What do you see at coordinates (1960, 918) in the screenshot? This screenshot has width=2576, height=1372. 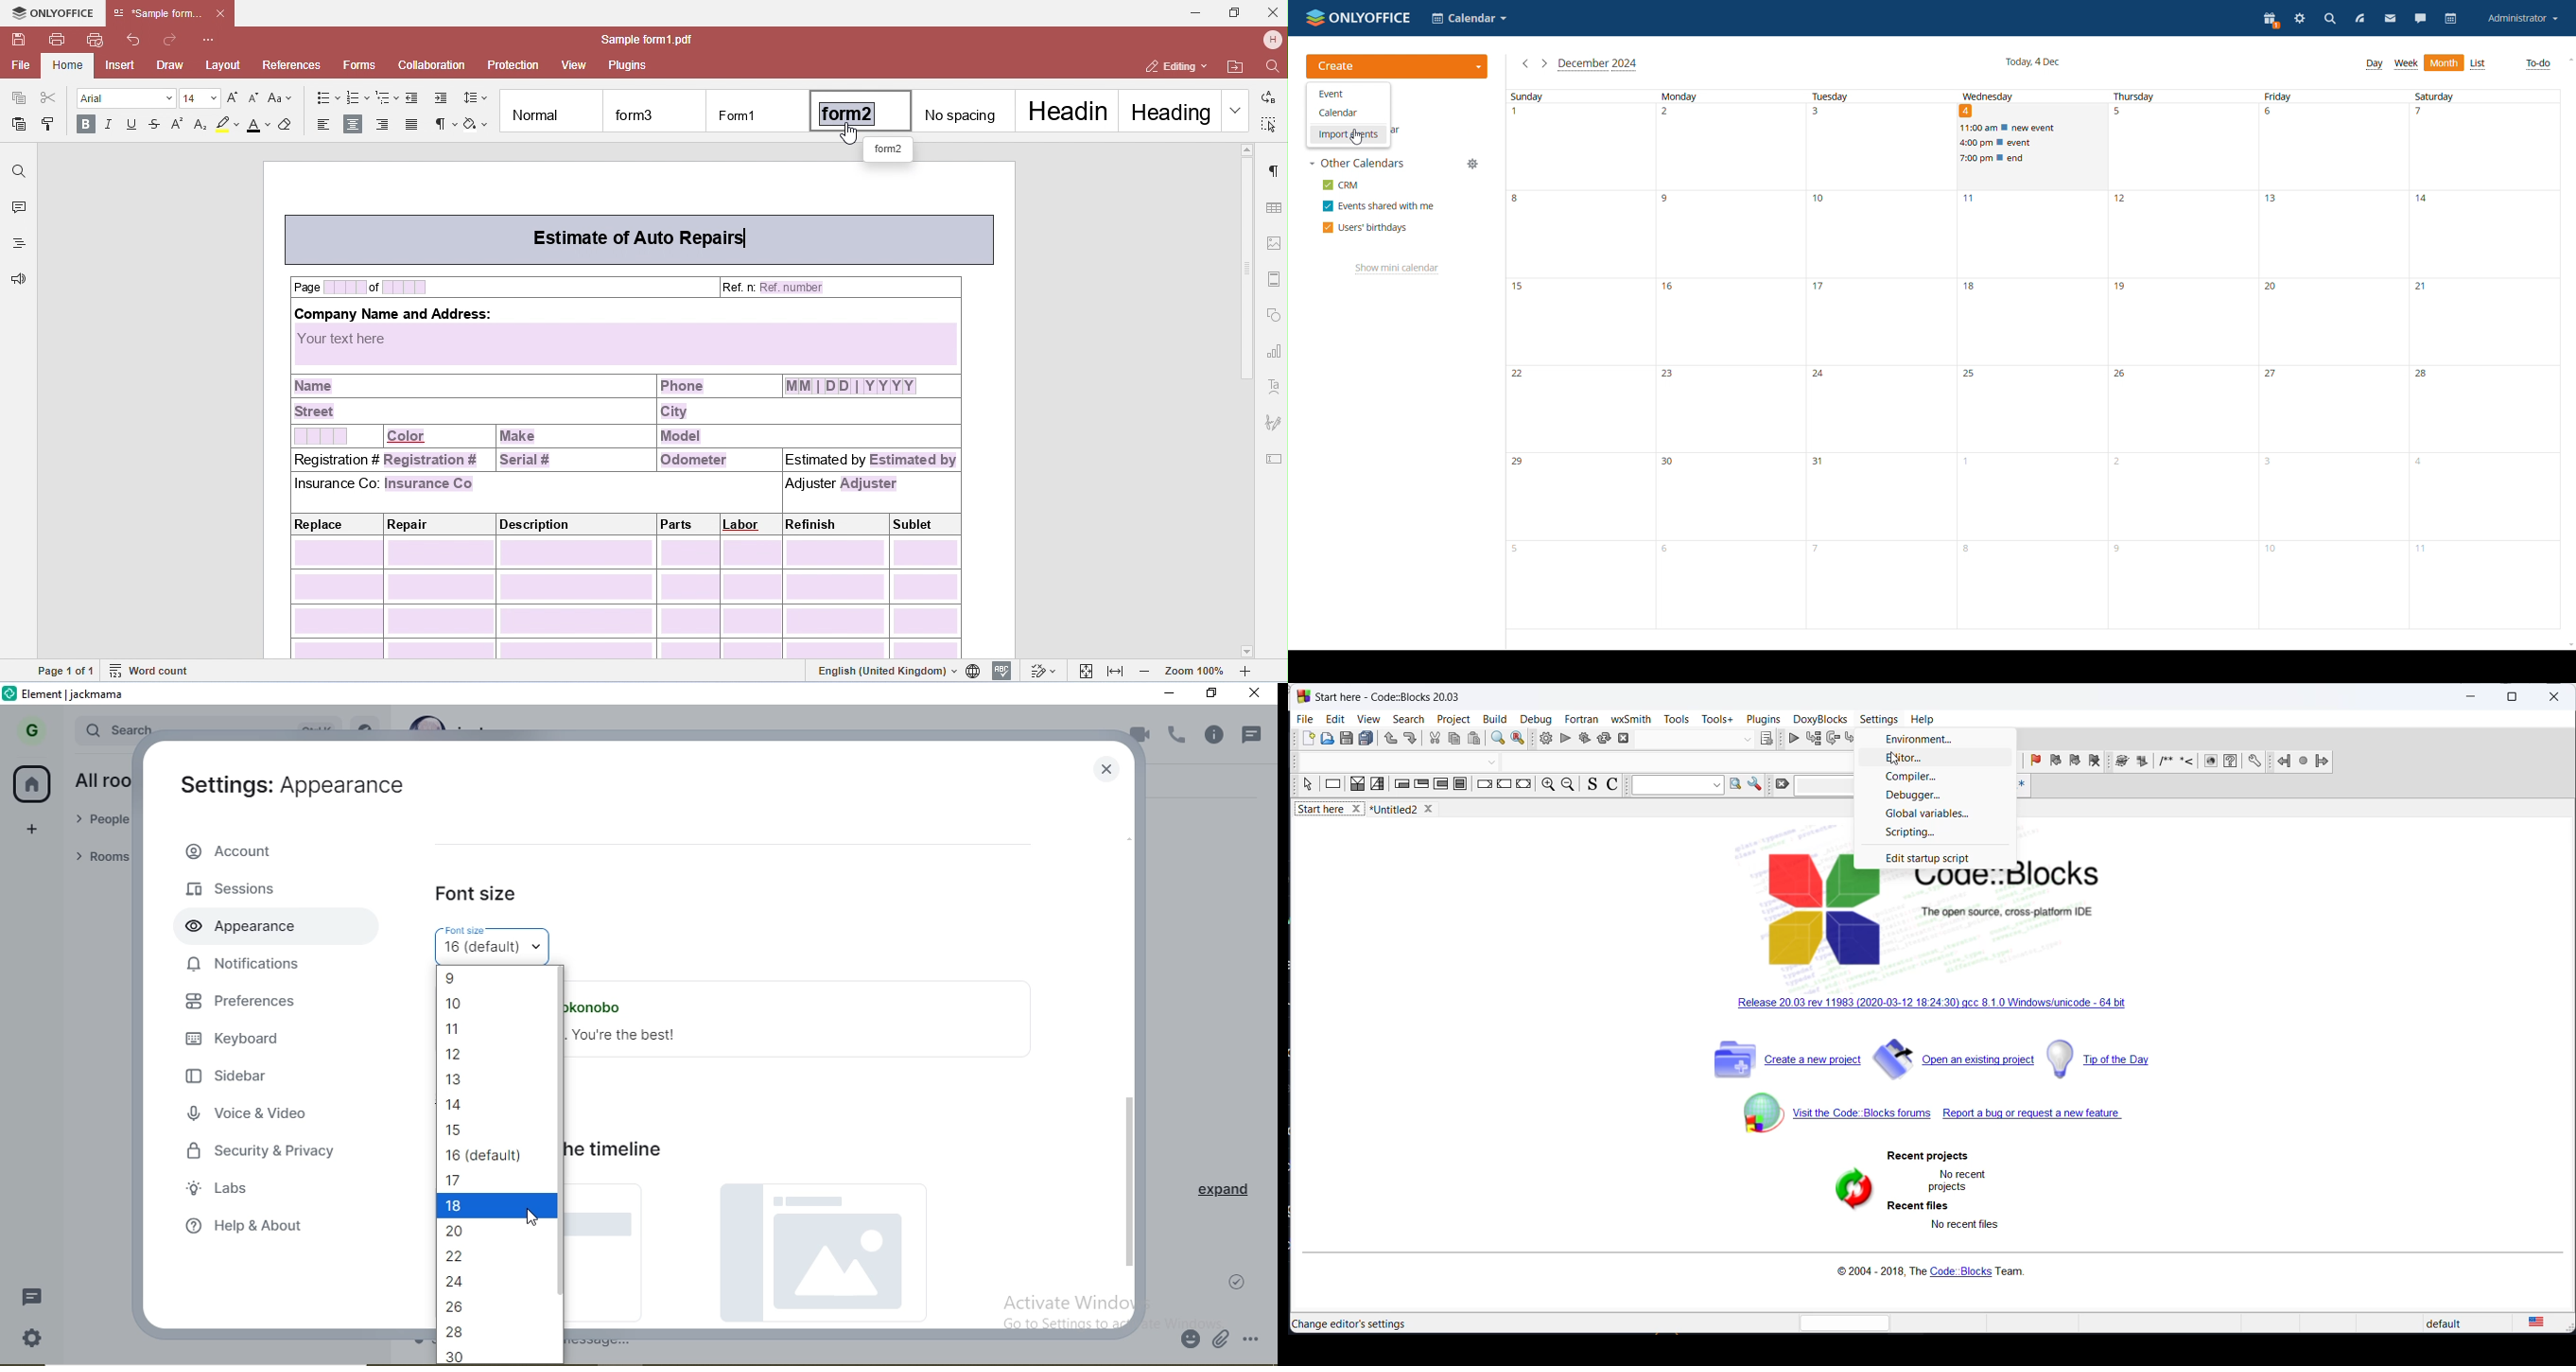 I see `code blocks logo` at bounding box center [1960, 918].